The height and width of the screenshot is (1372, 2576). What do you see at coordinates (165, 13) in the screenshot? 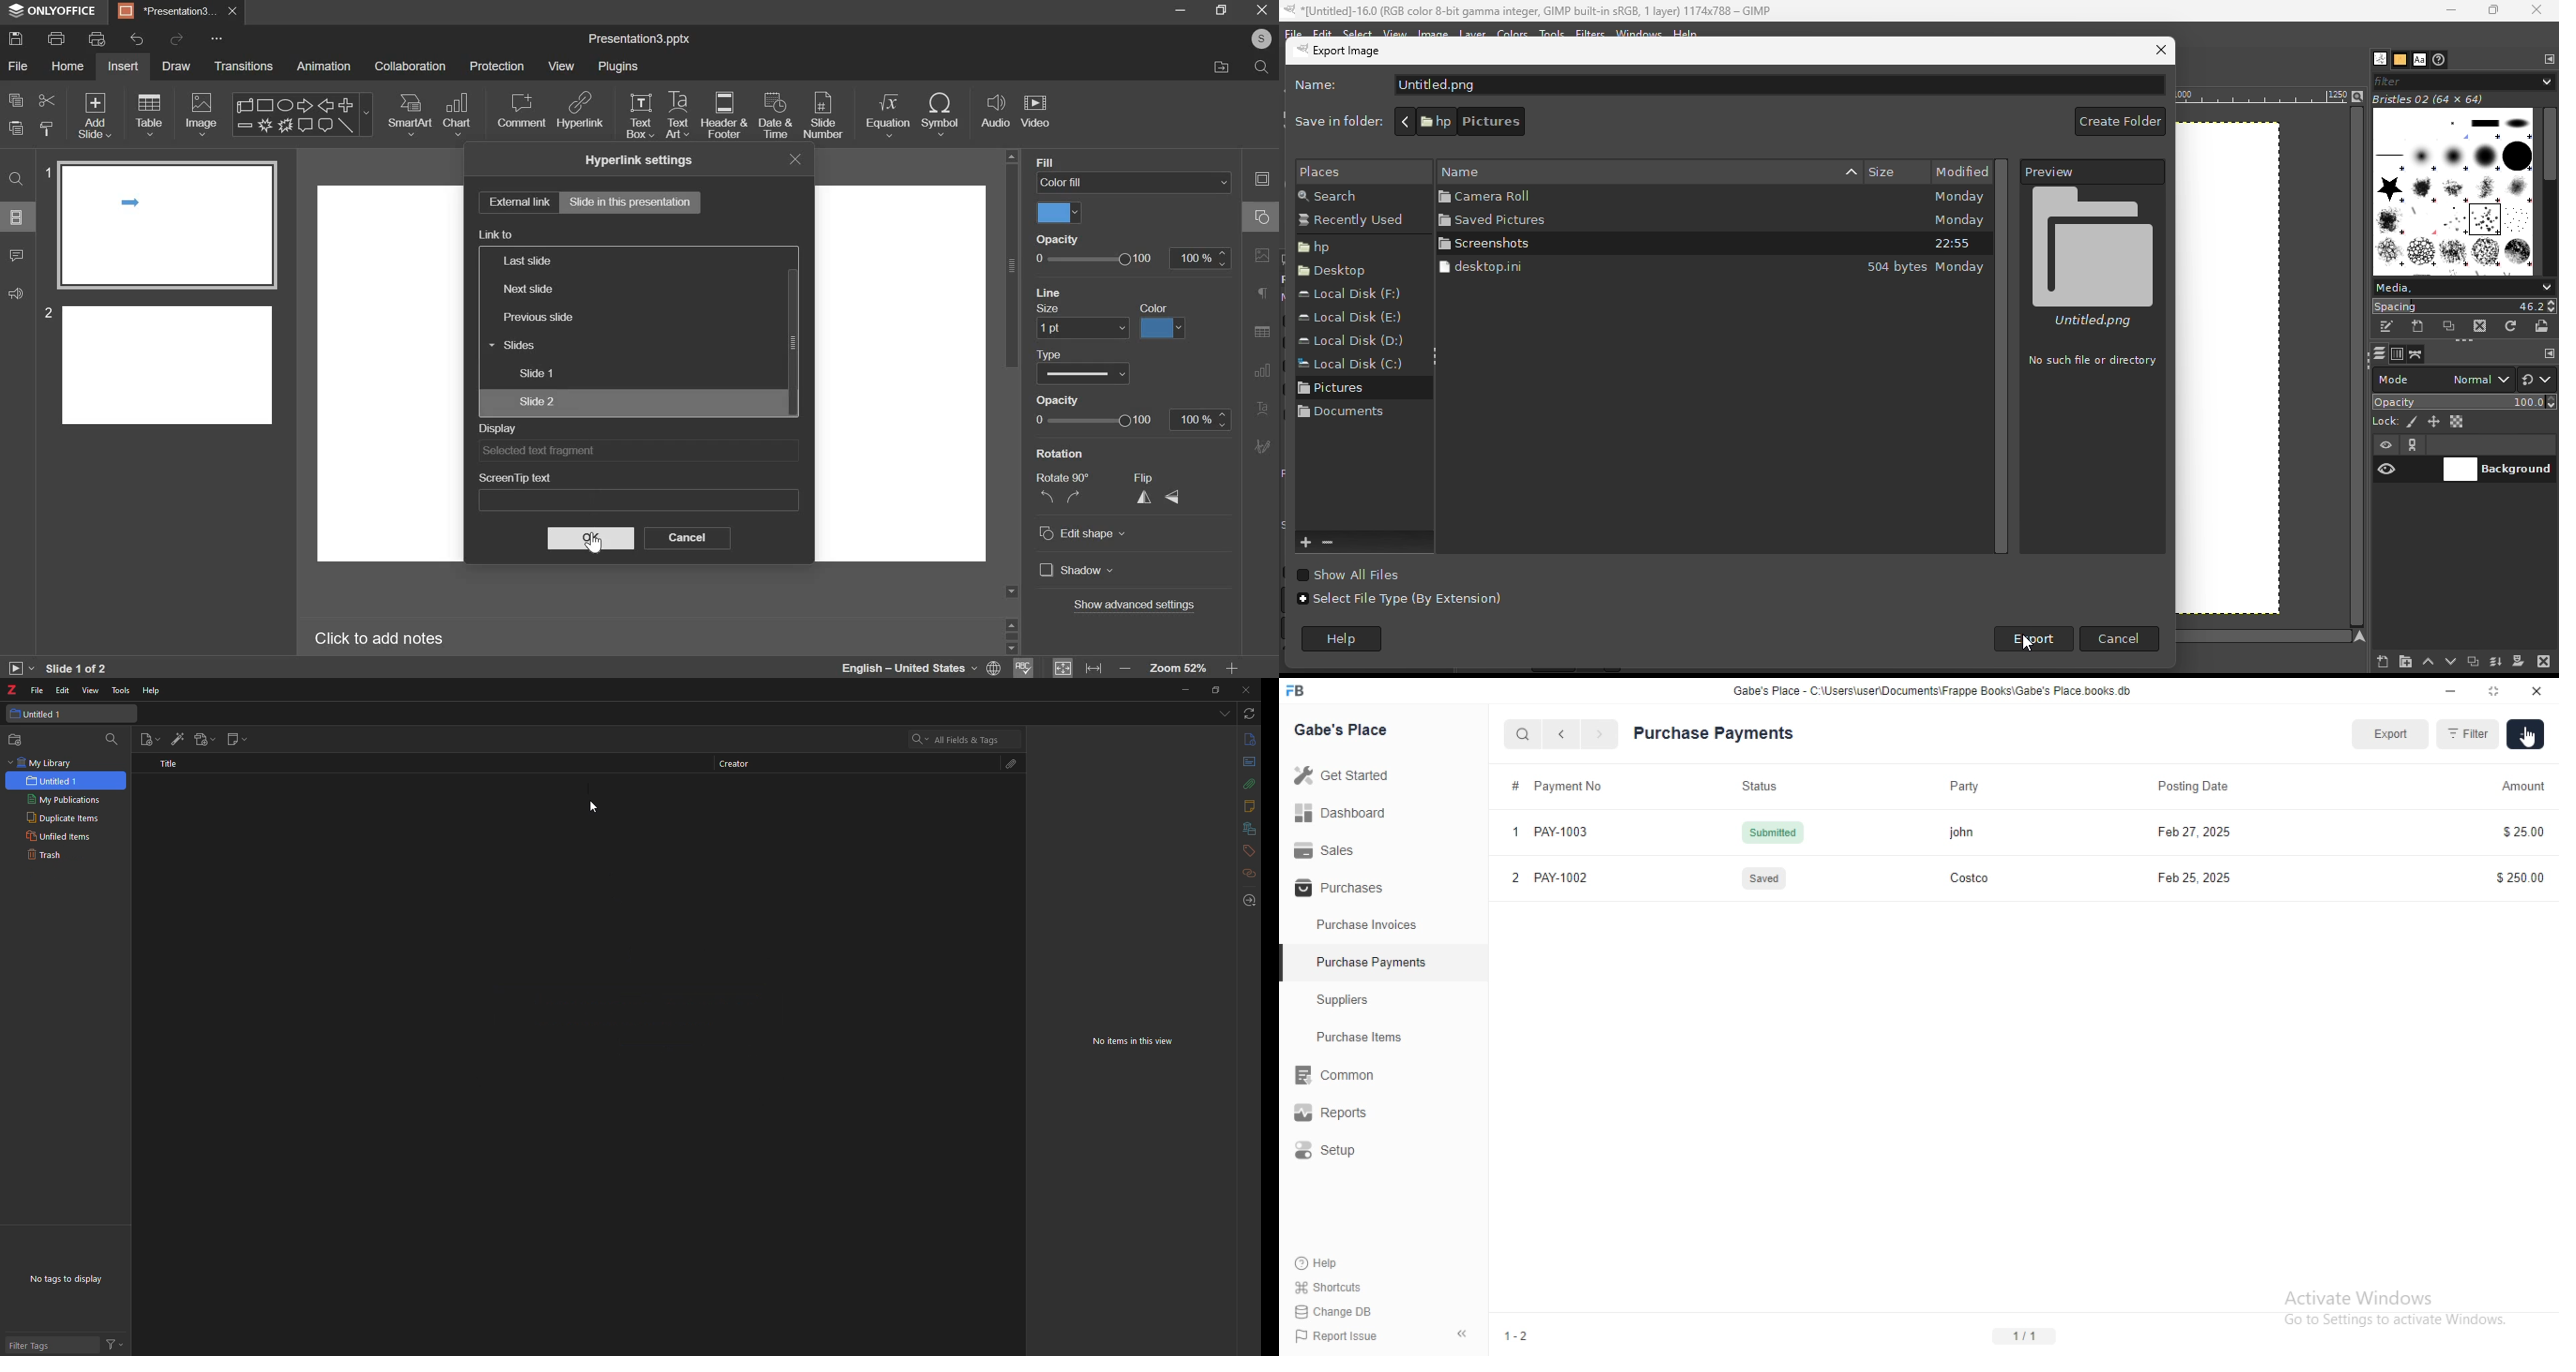
I see `Presentation3` at bounding box center [165, 13].